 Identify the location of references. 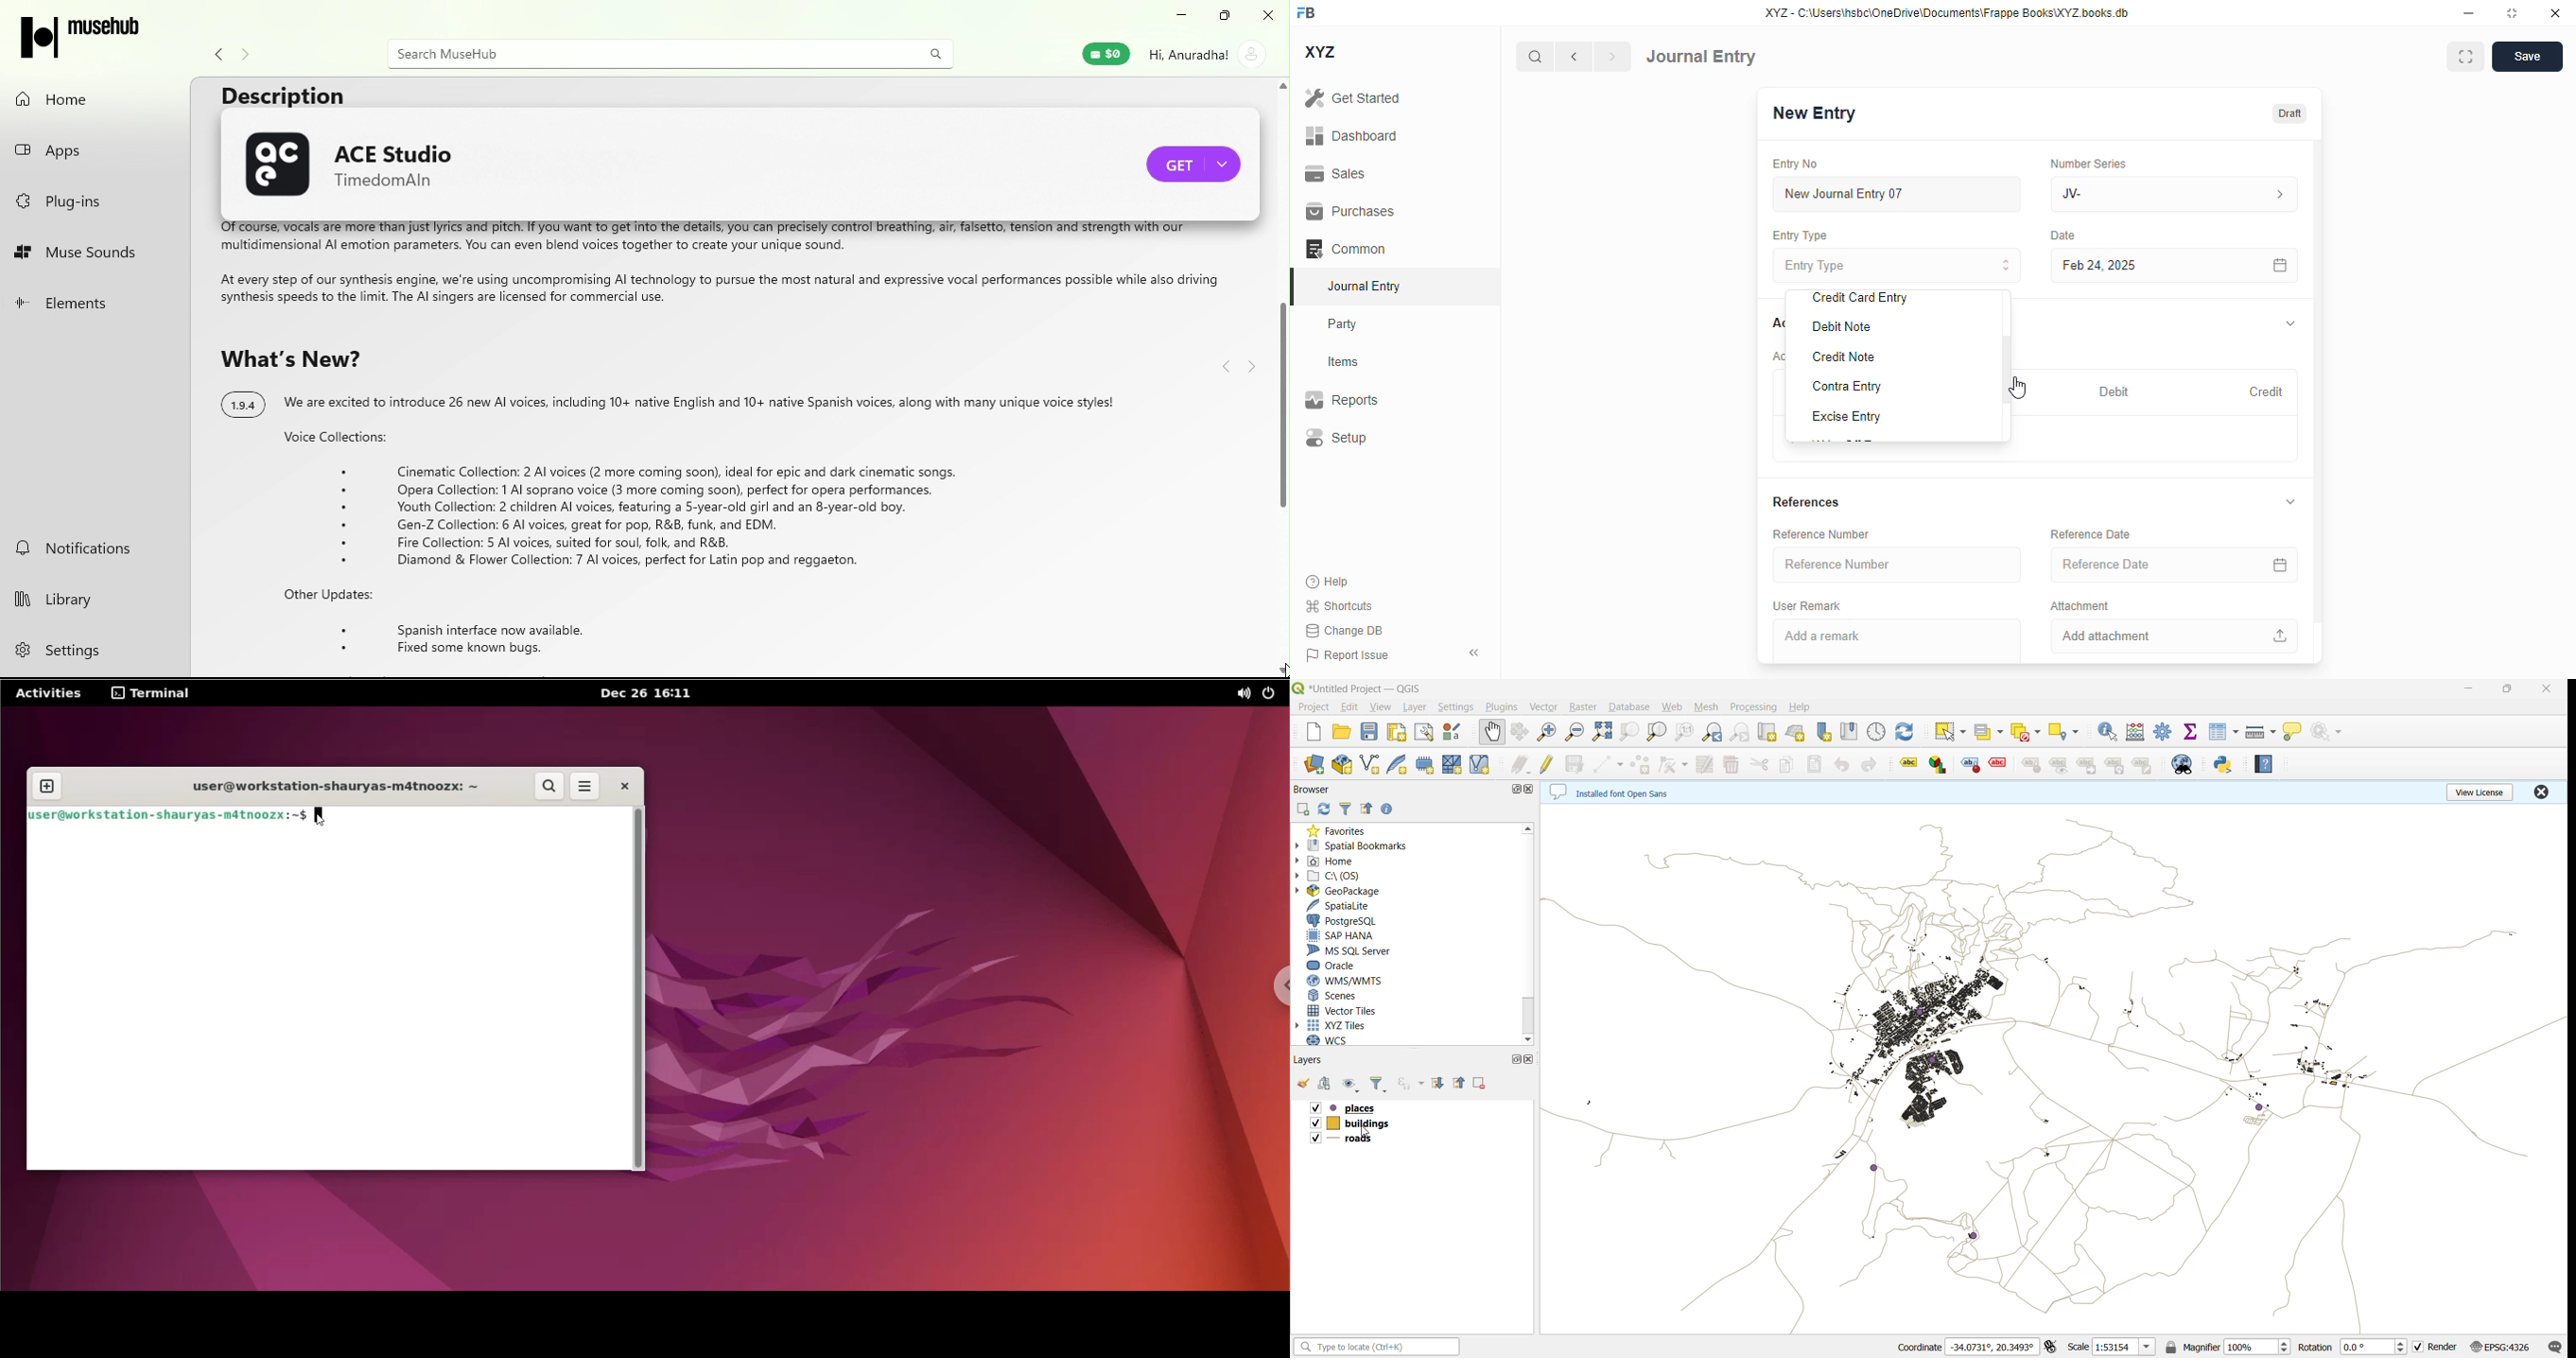
(1807, 503).